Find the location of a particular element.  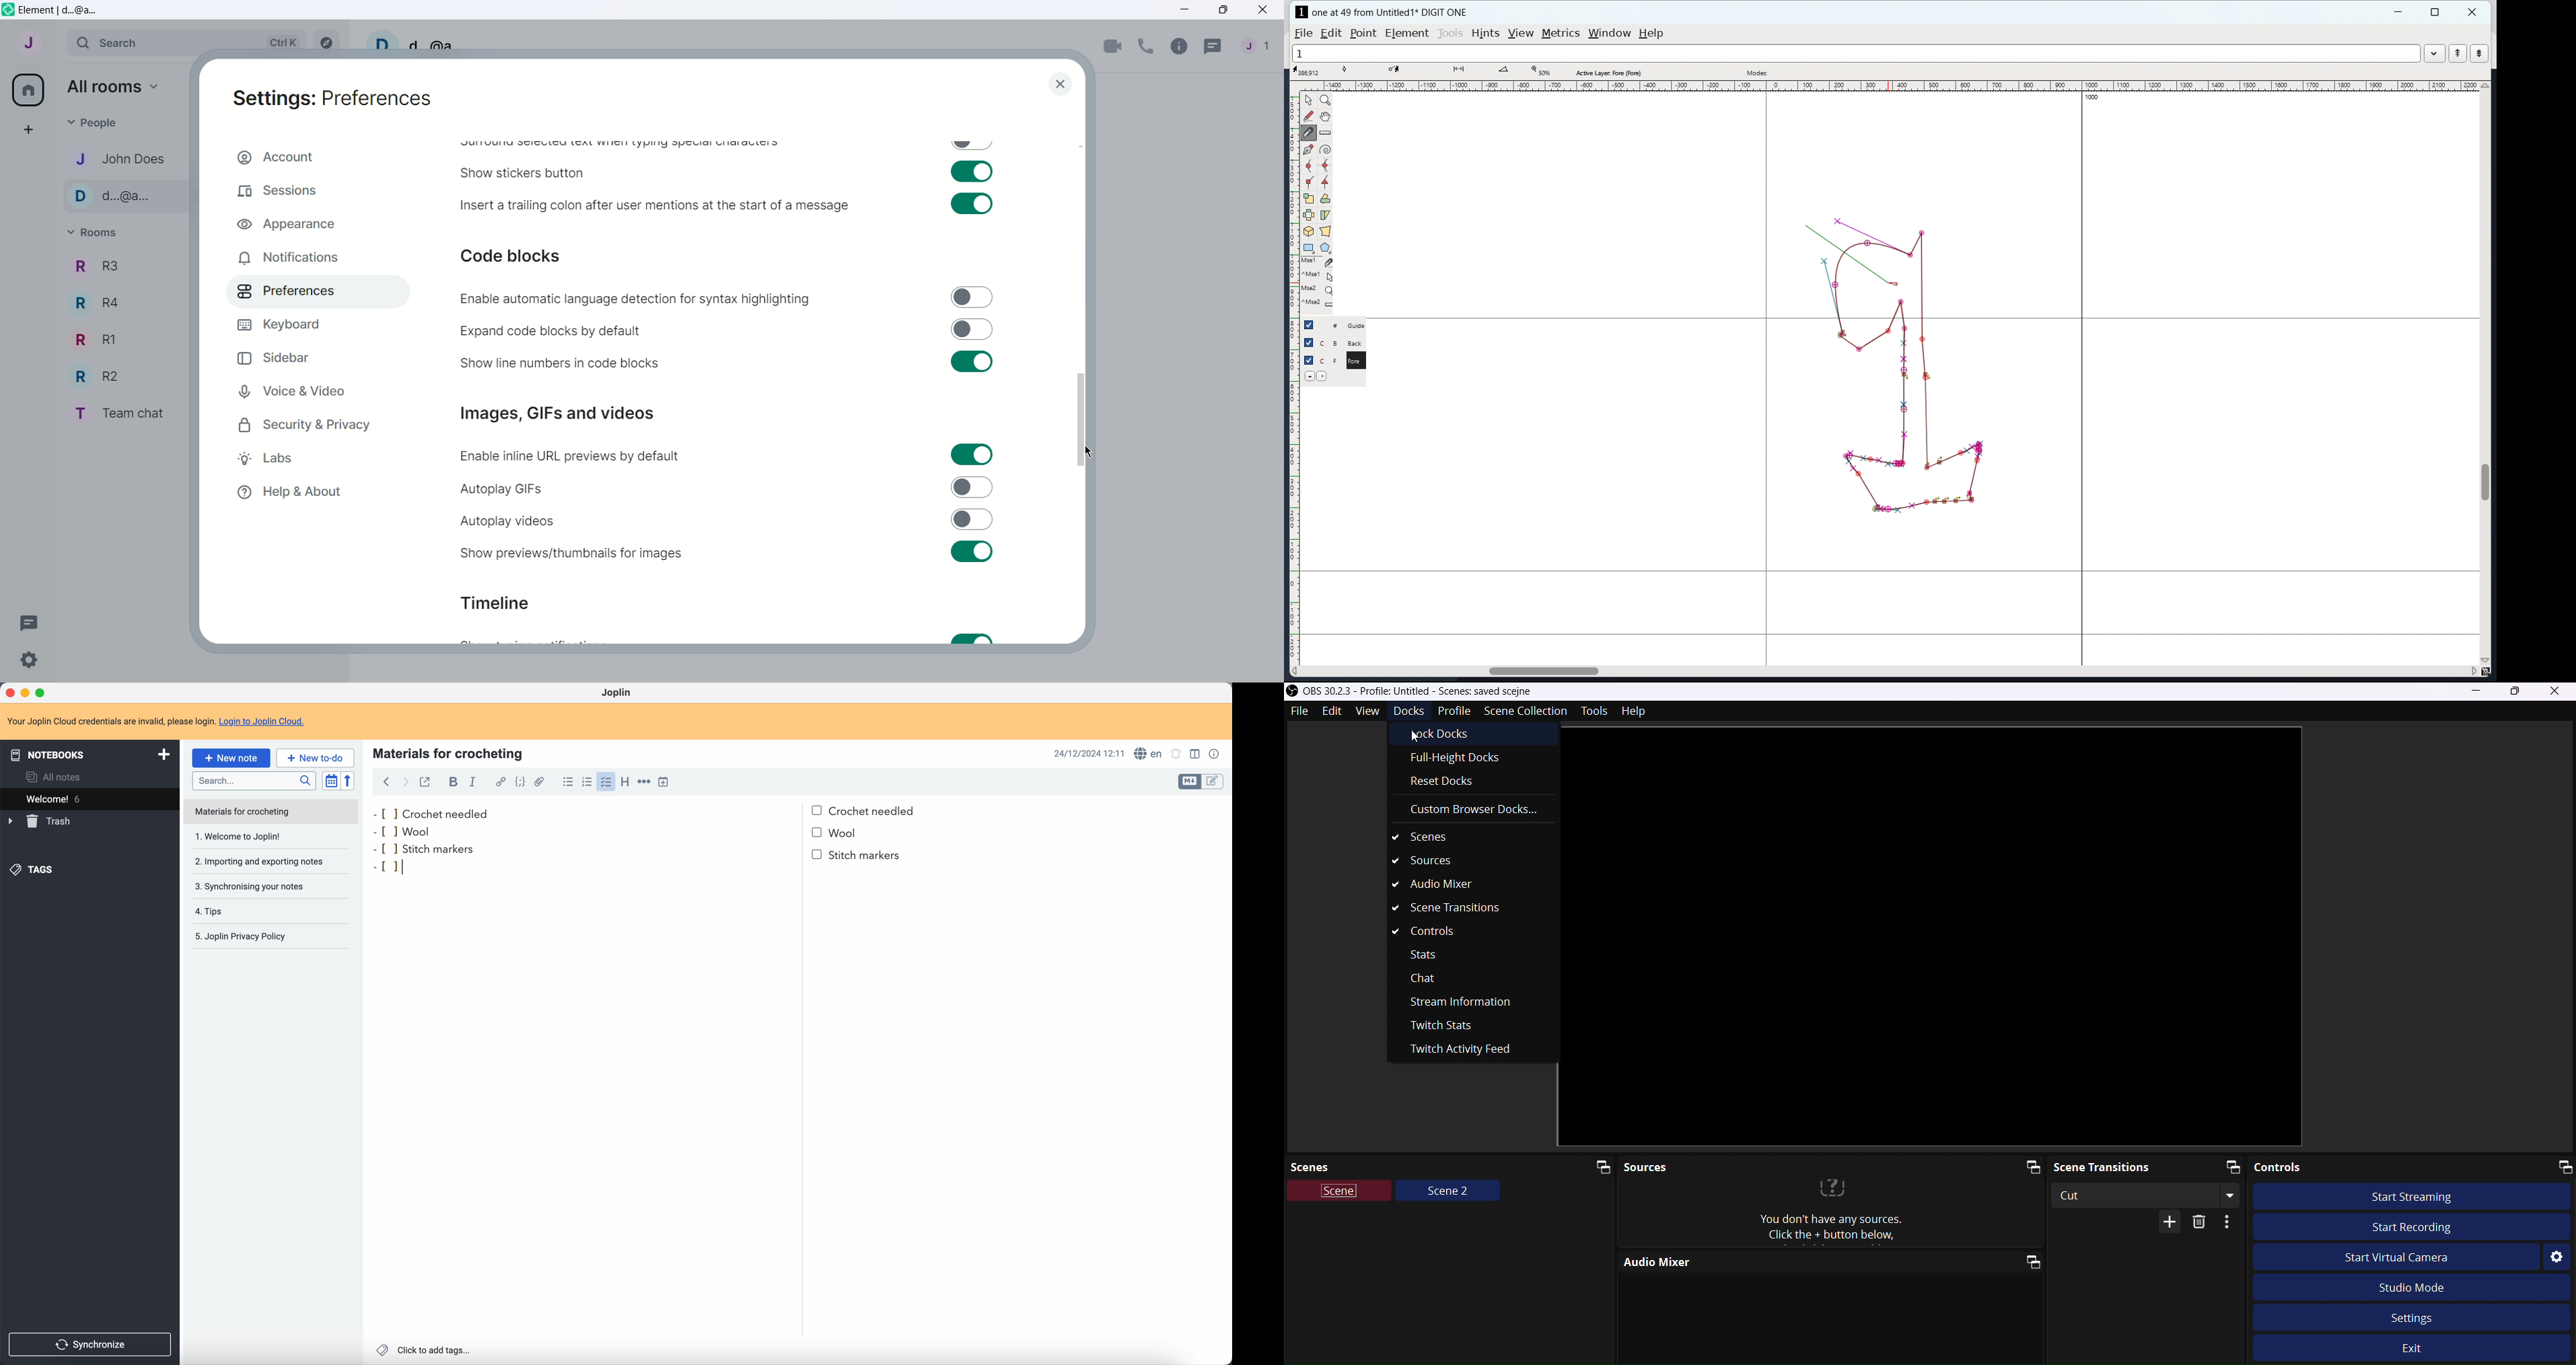

Element | d...@a... is located at coordinates (61, 11).